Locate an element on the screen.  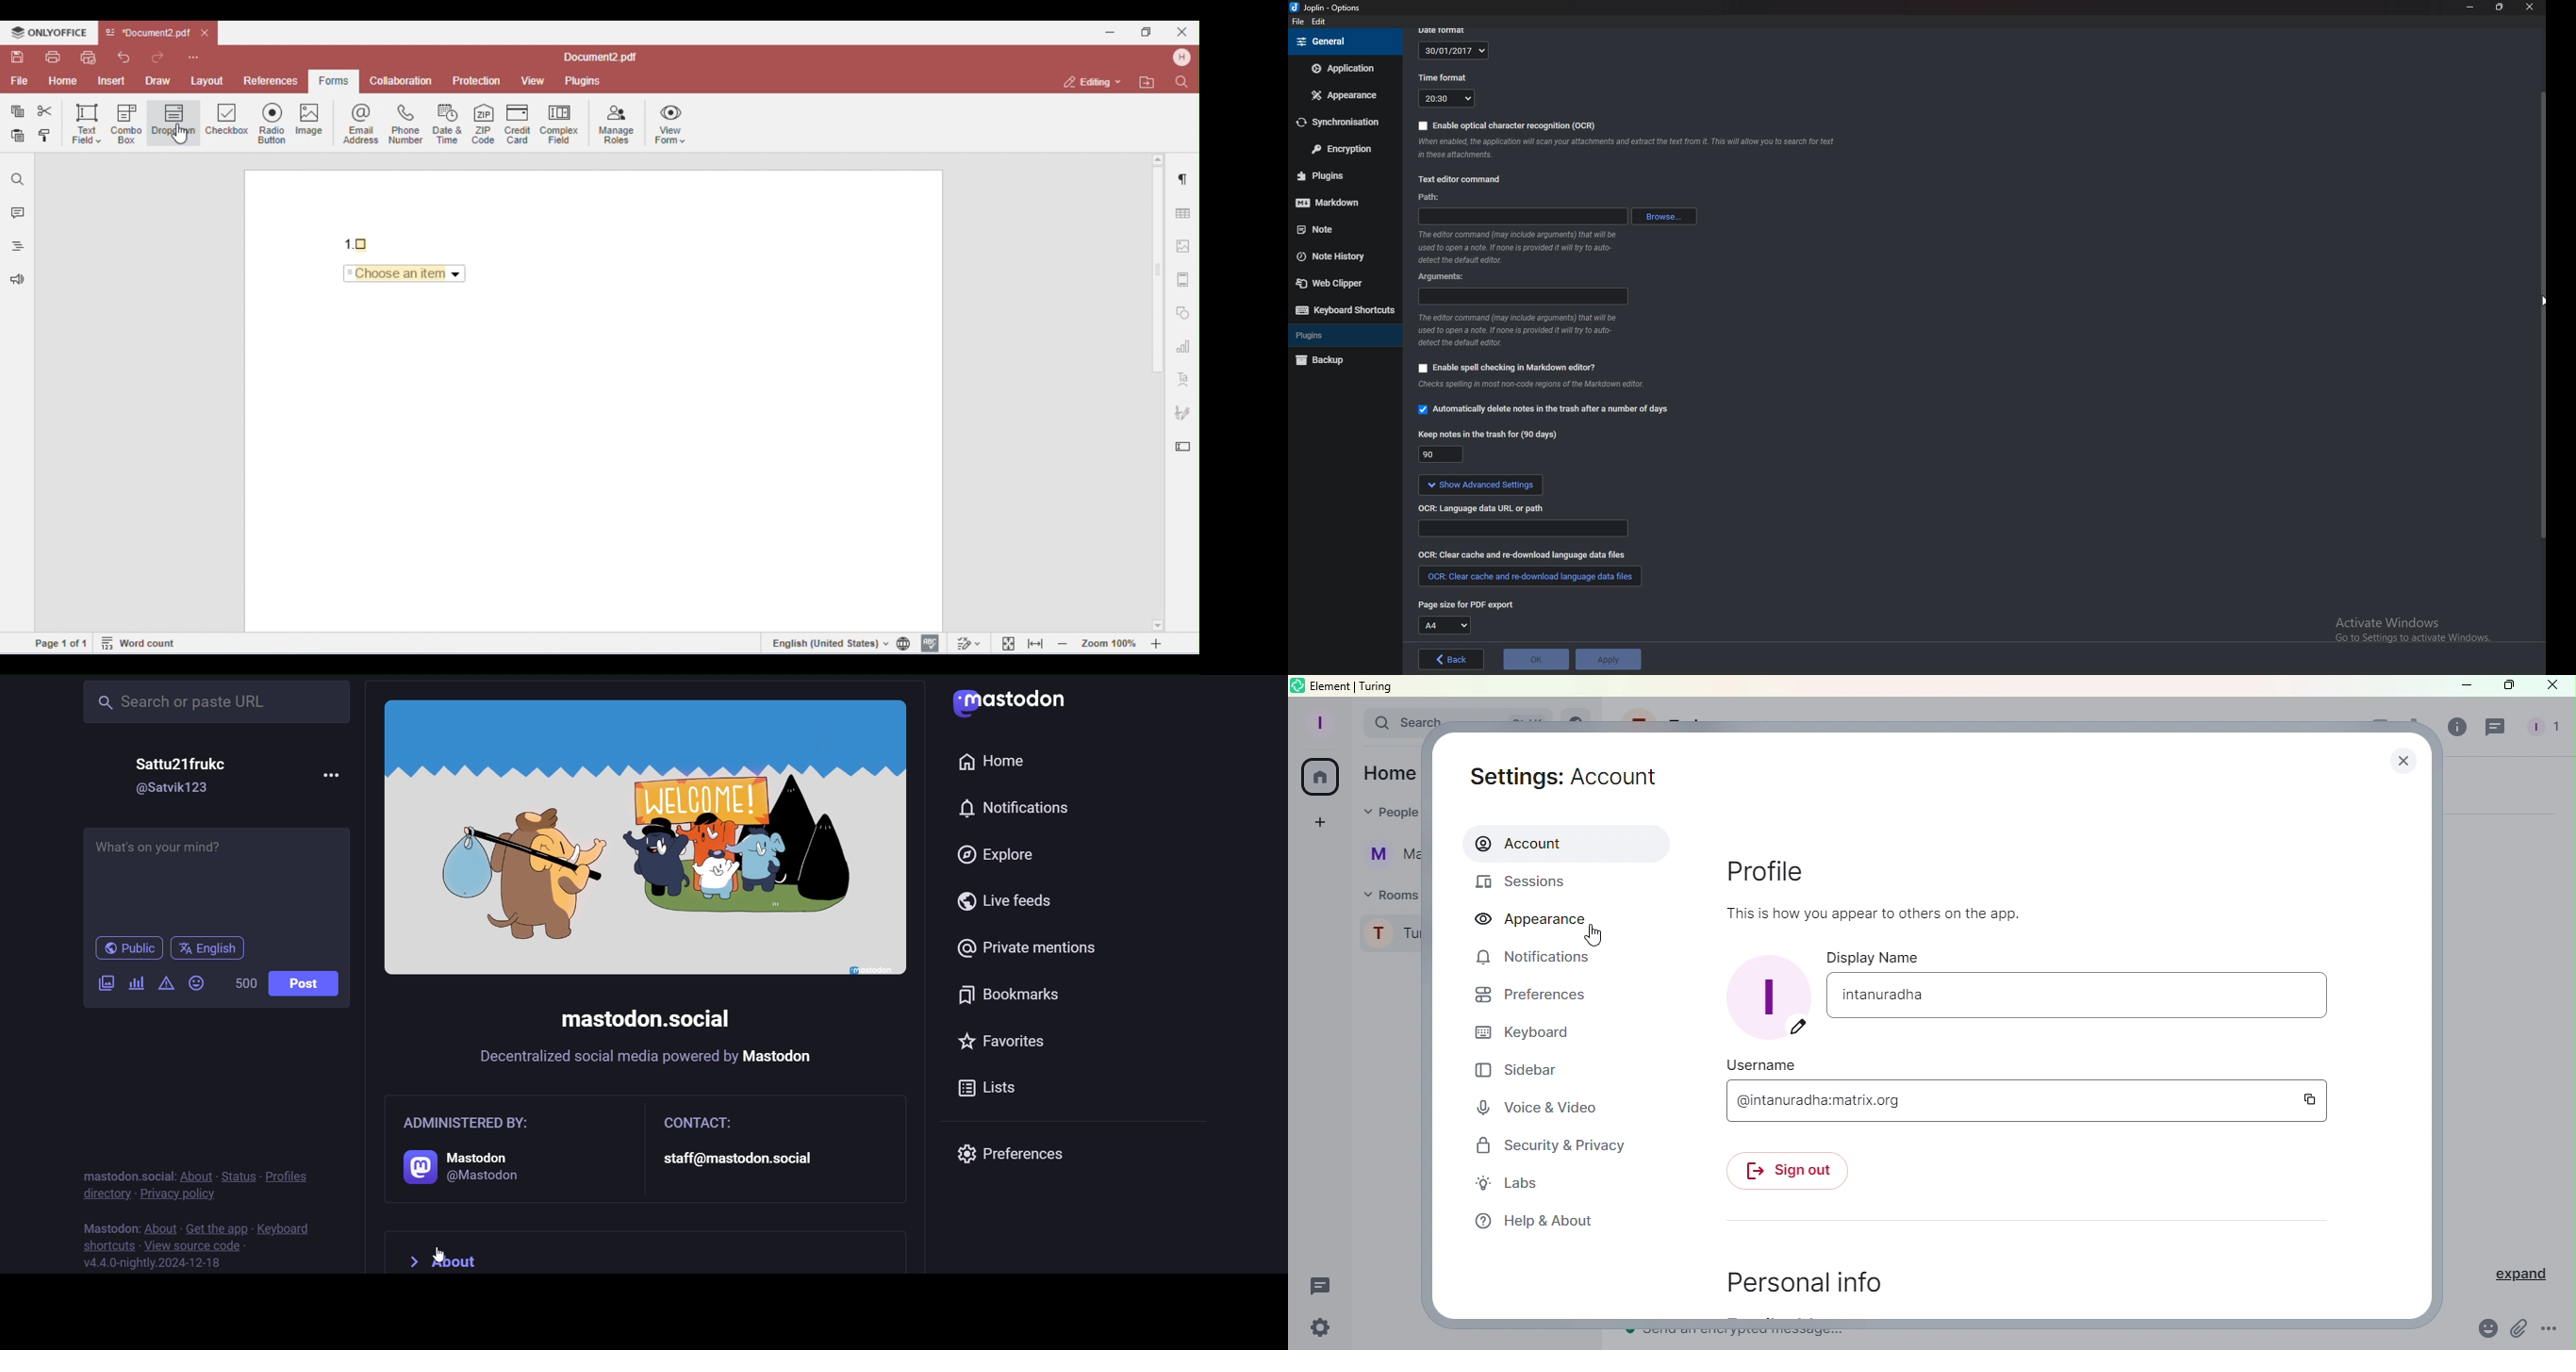
about is located at coordinates (195, 1176).